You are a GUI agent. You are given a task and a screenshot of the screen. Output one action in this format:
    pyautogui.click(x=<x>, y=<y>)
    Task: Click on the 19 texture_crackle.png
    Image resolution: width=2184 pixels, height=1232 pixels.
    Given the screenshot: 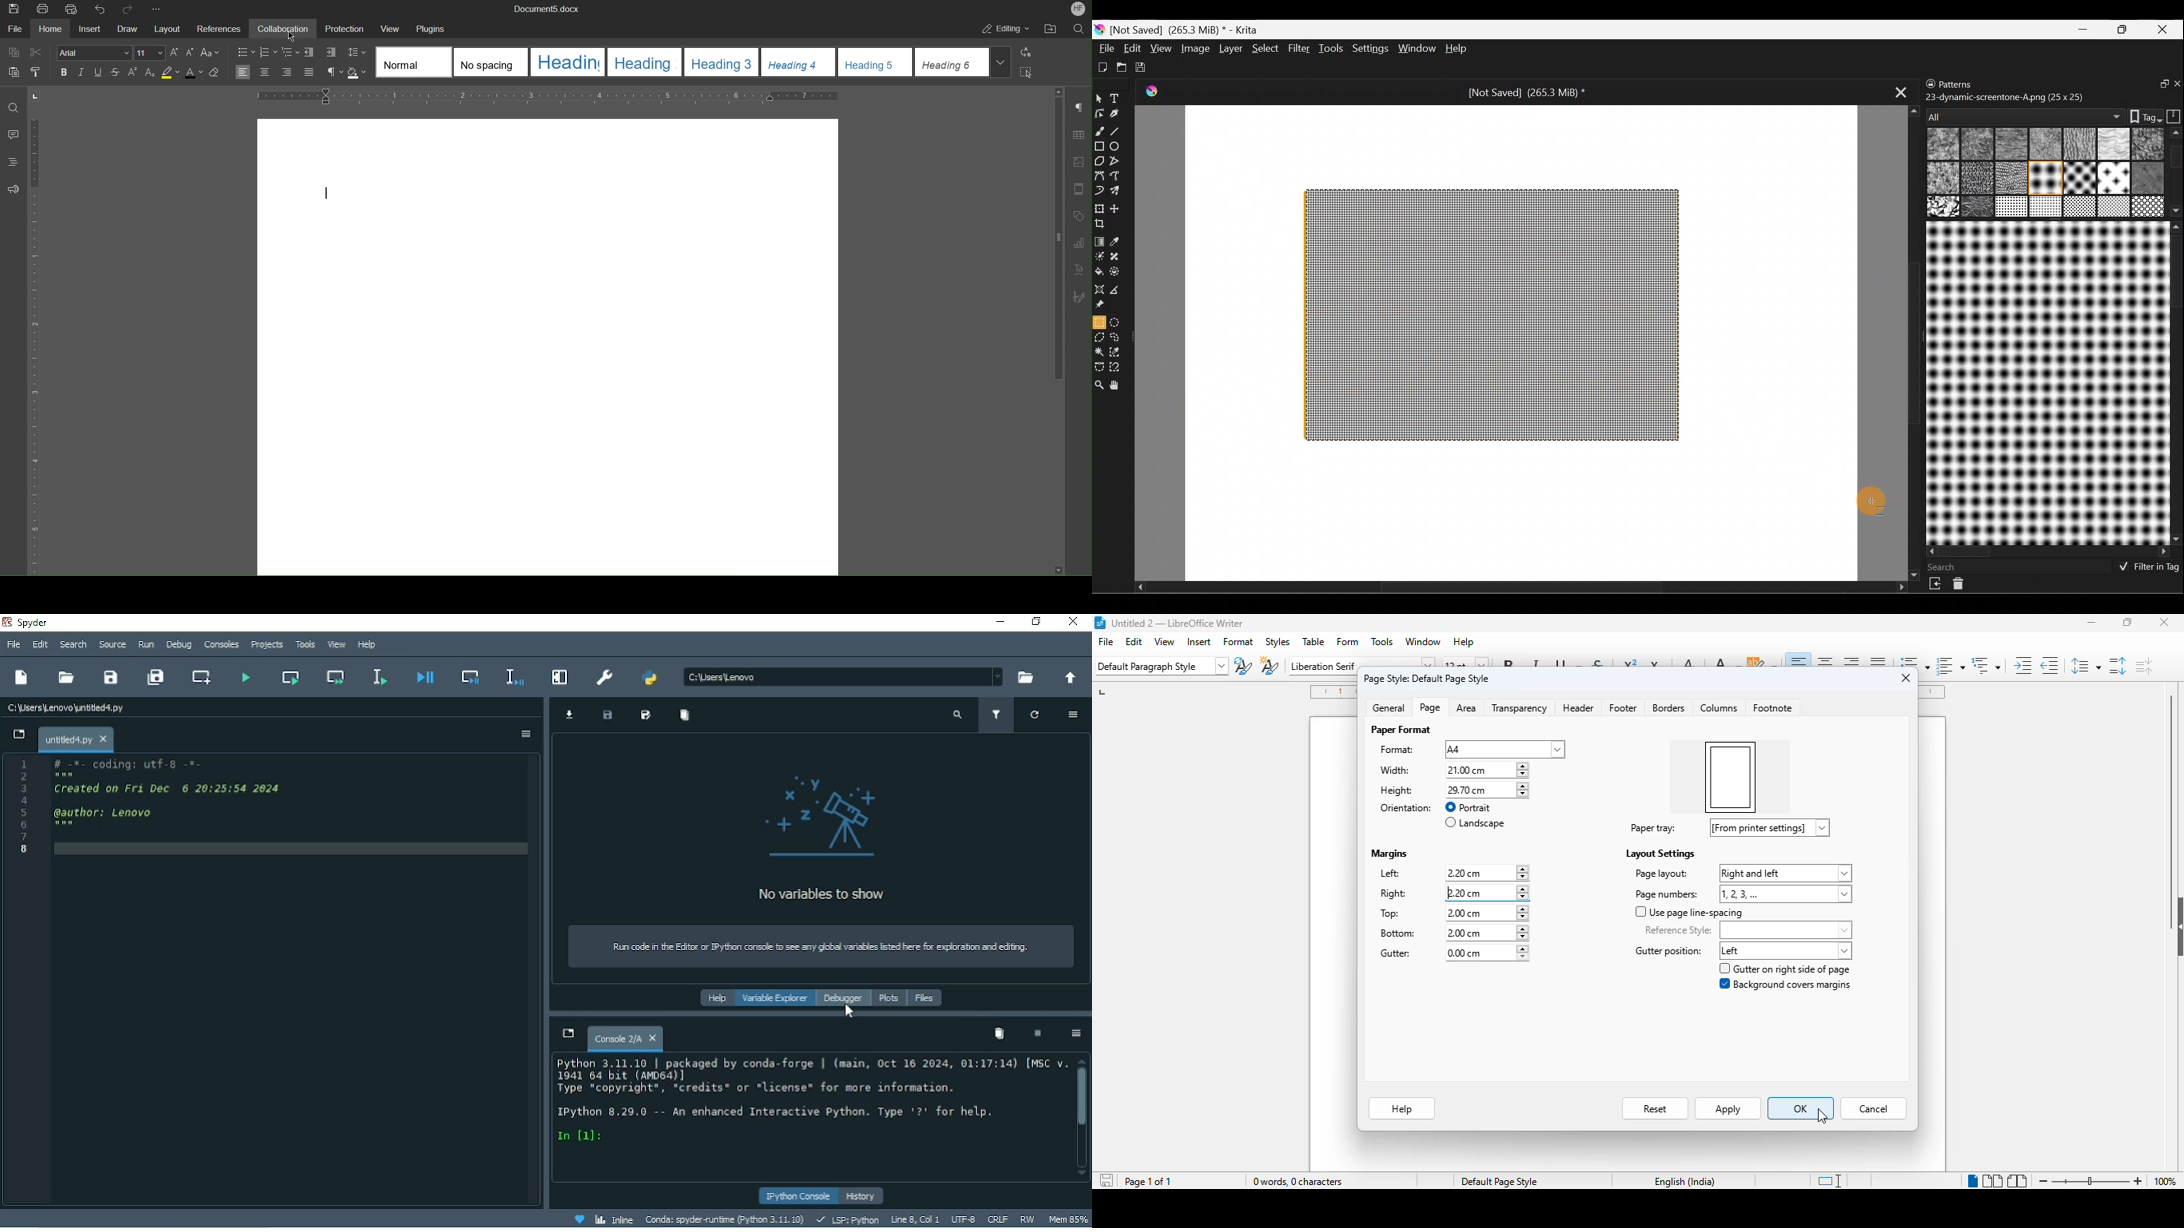 What is the action you would take?
    pyautogui.click(x=2114, y=206)
    